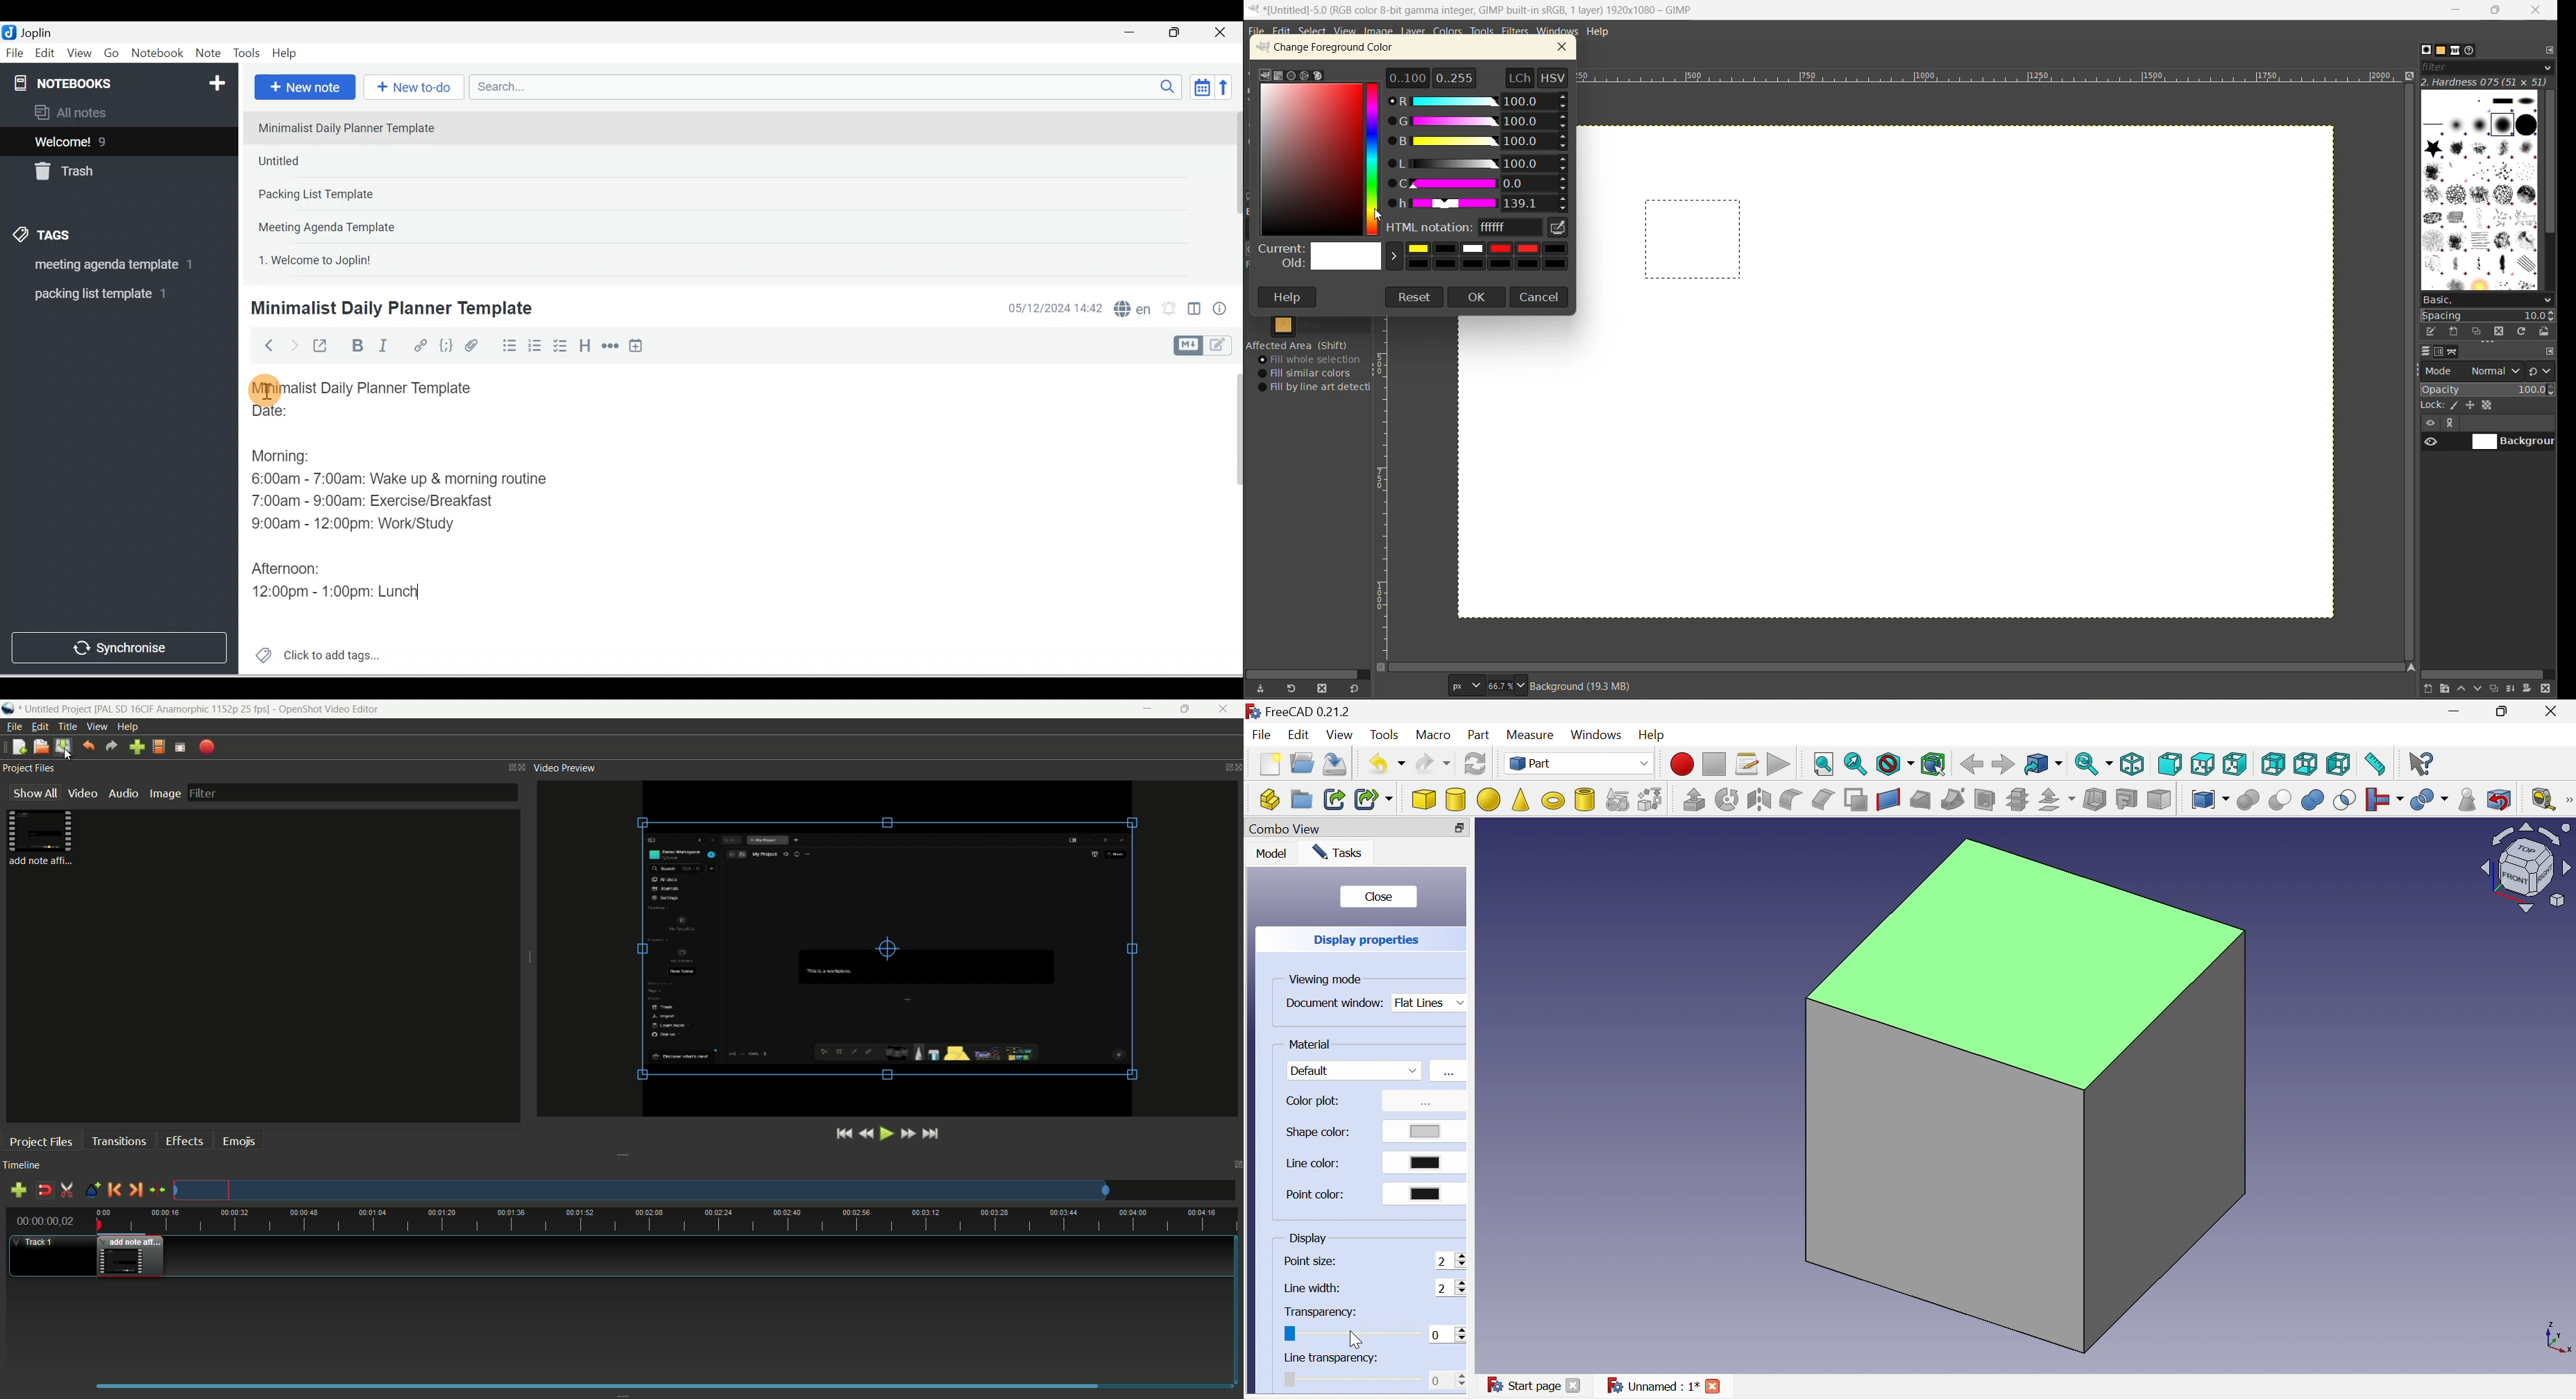 The image size is (2576, 1400). Describe the element at coordinates (2044, 763) in the screenshot. I see `Got to linked object` at that location.